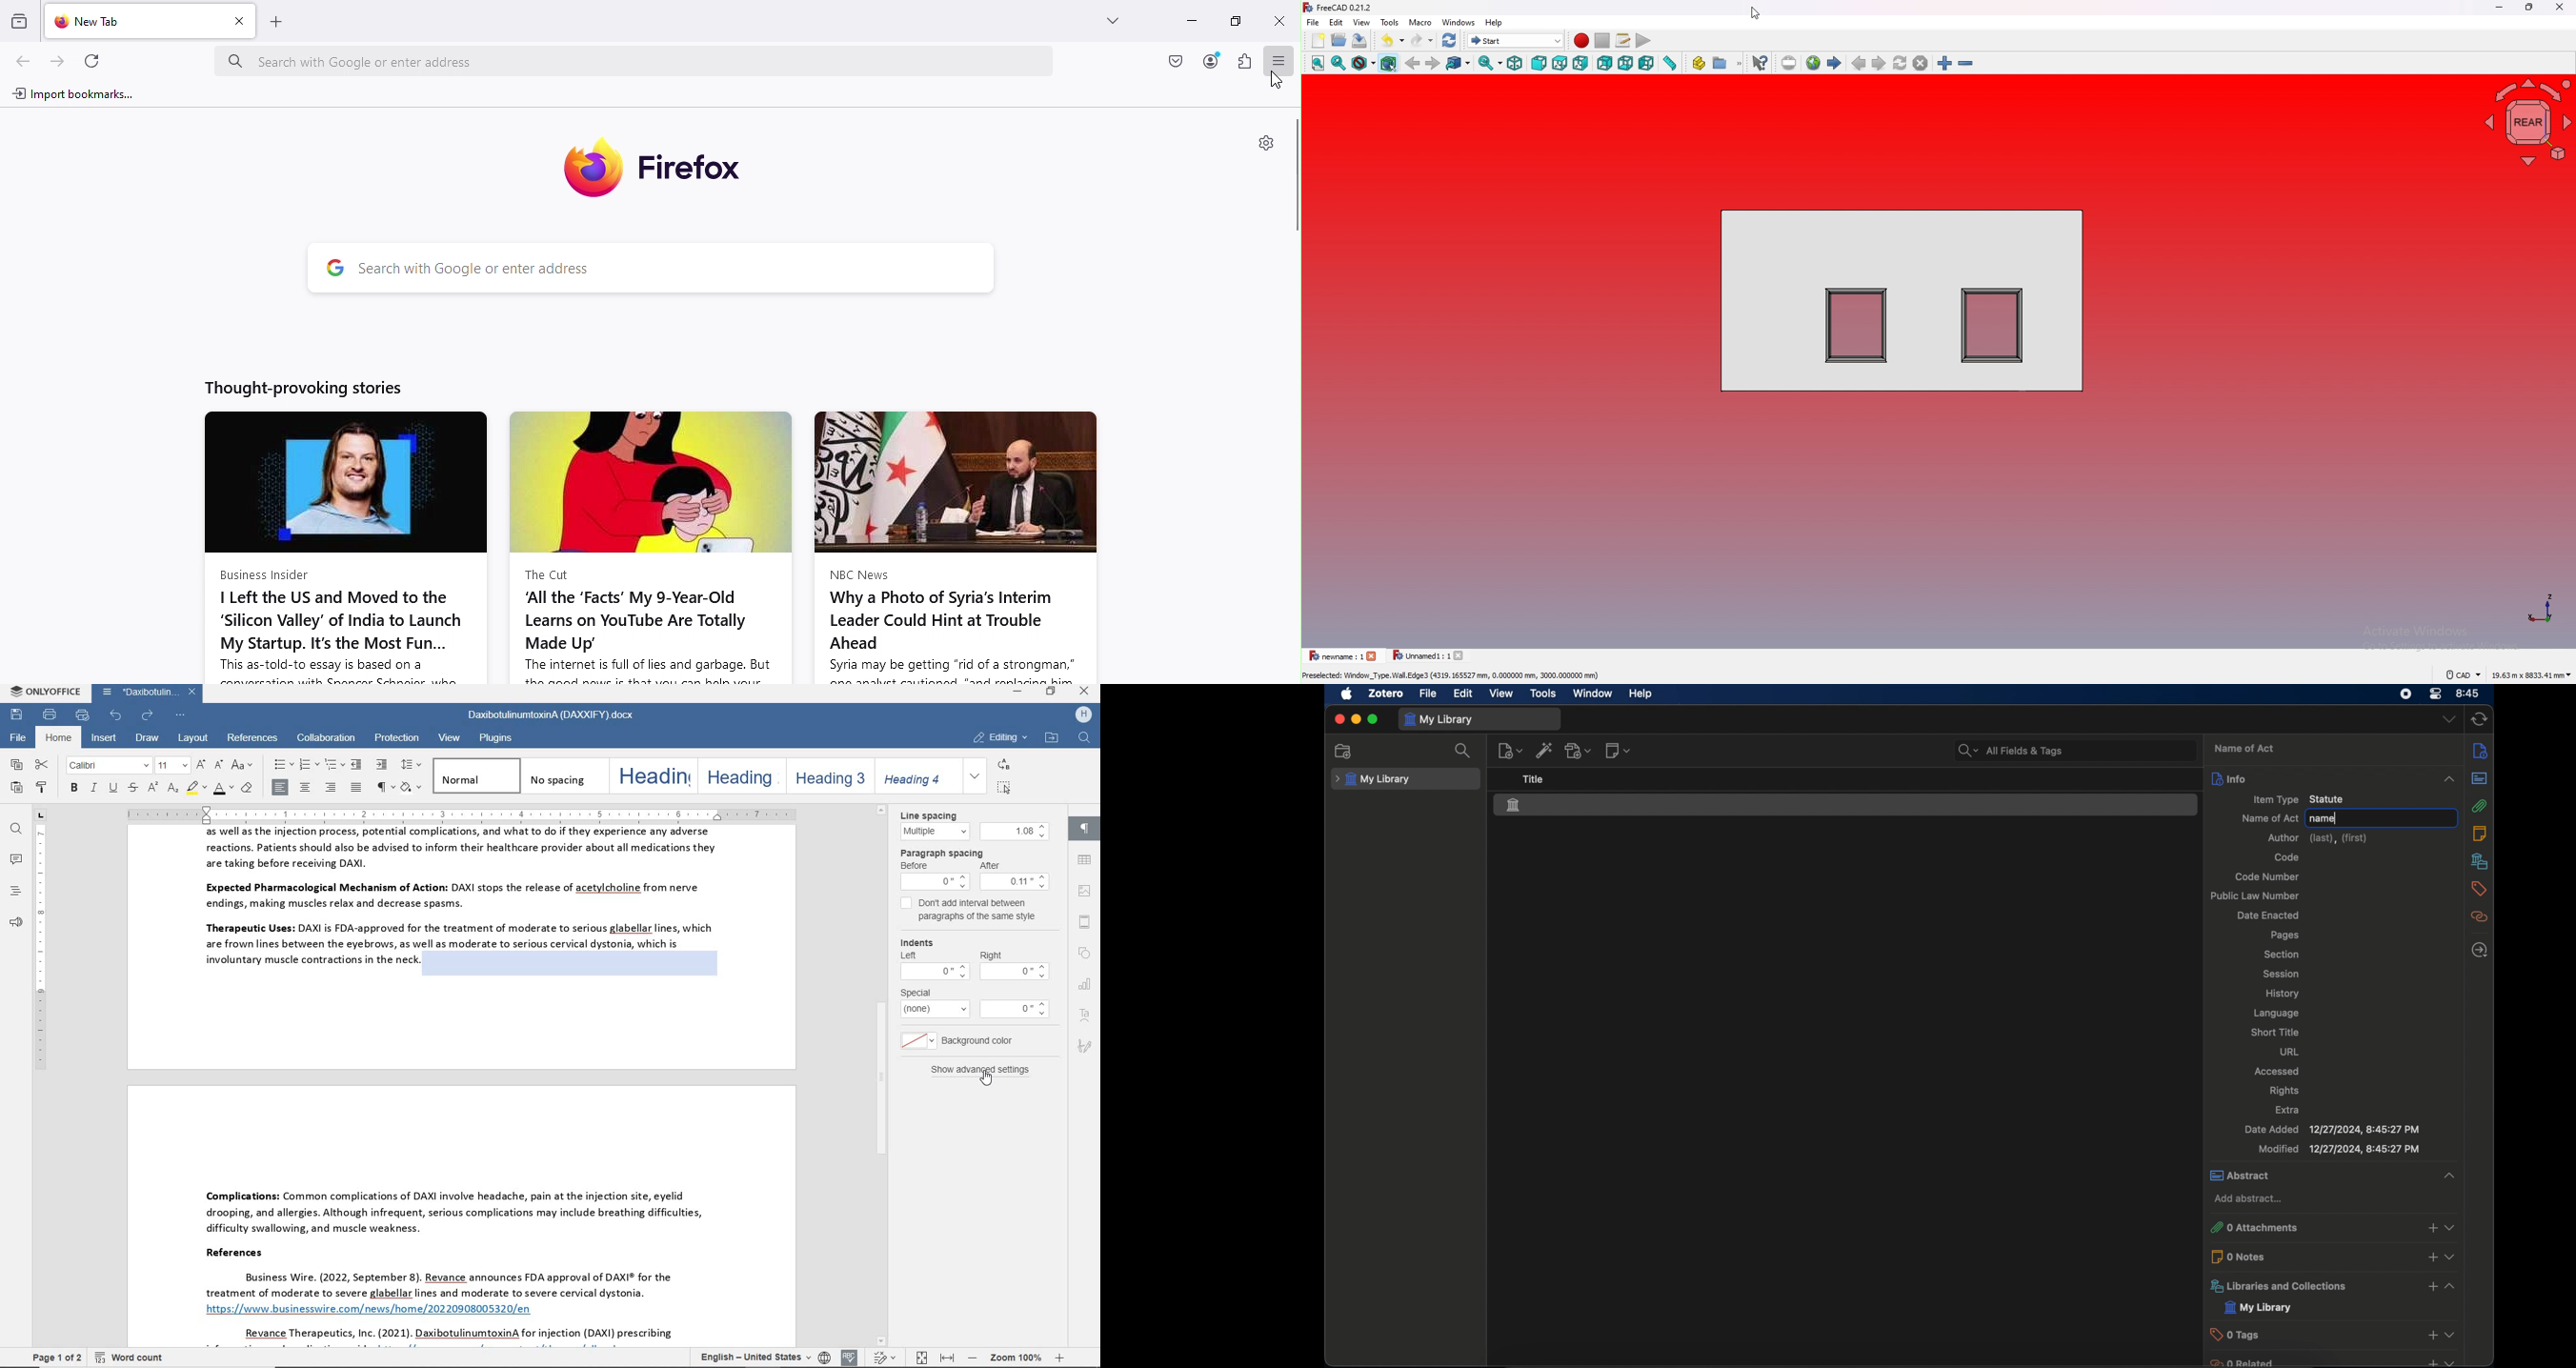  What do you see at coordinates (2448, 720) in the screenshot?
I see `dropdown` at bounding box center [2448, 720].